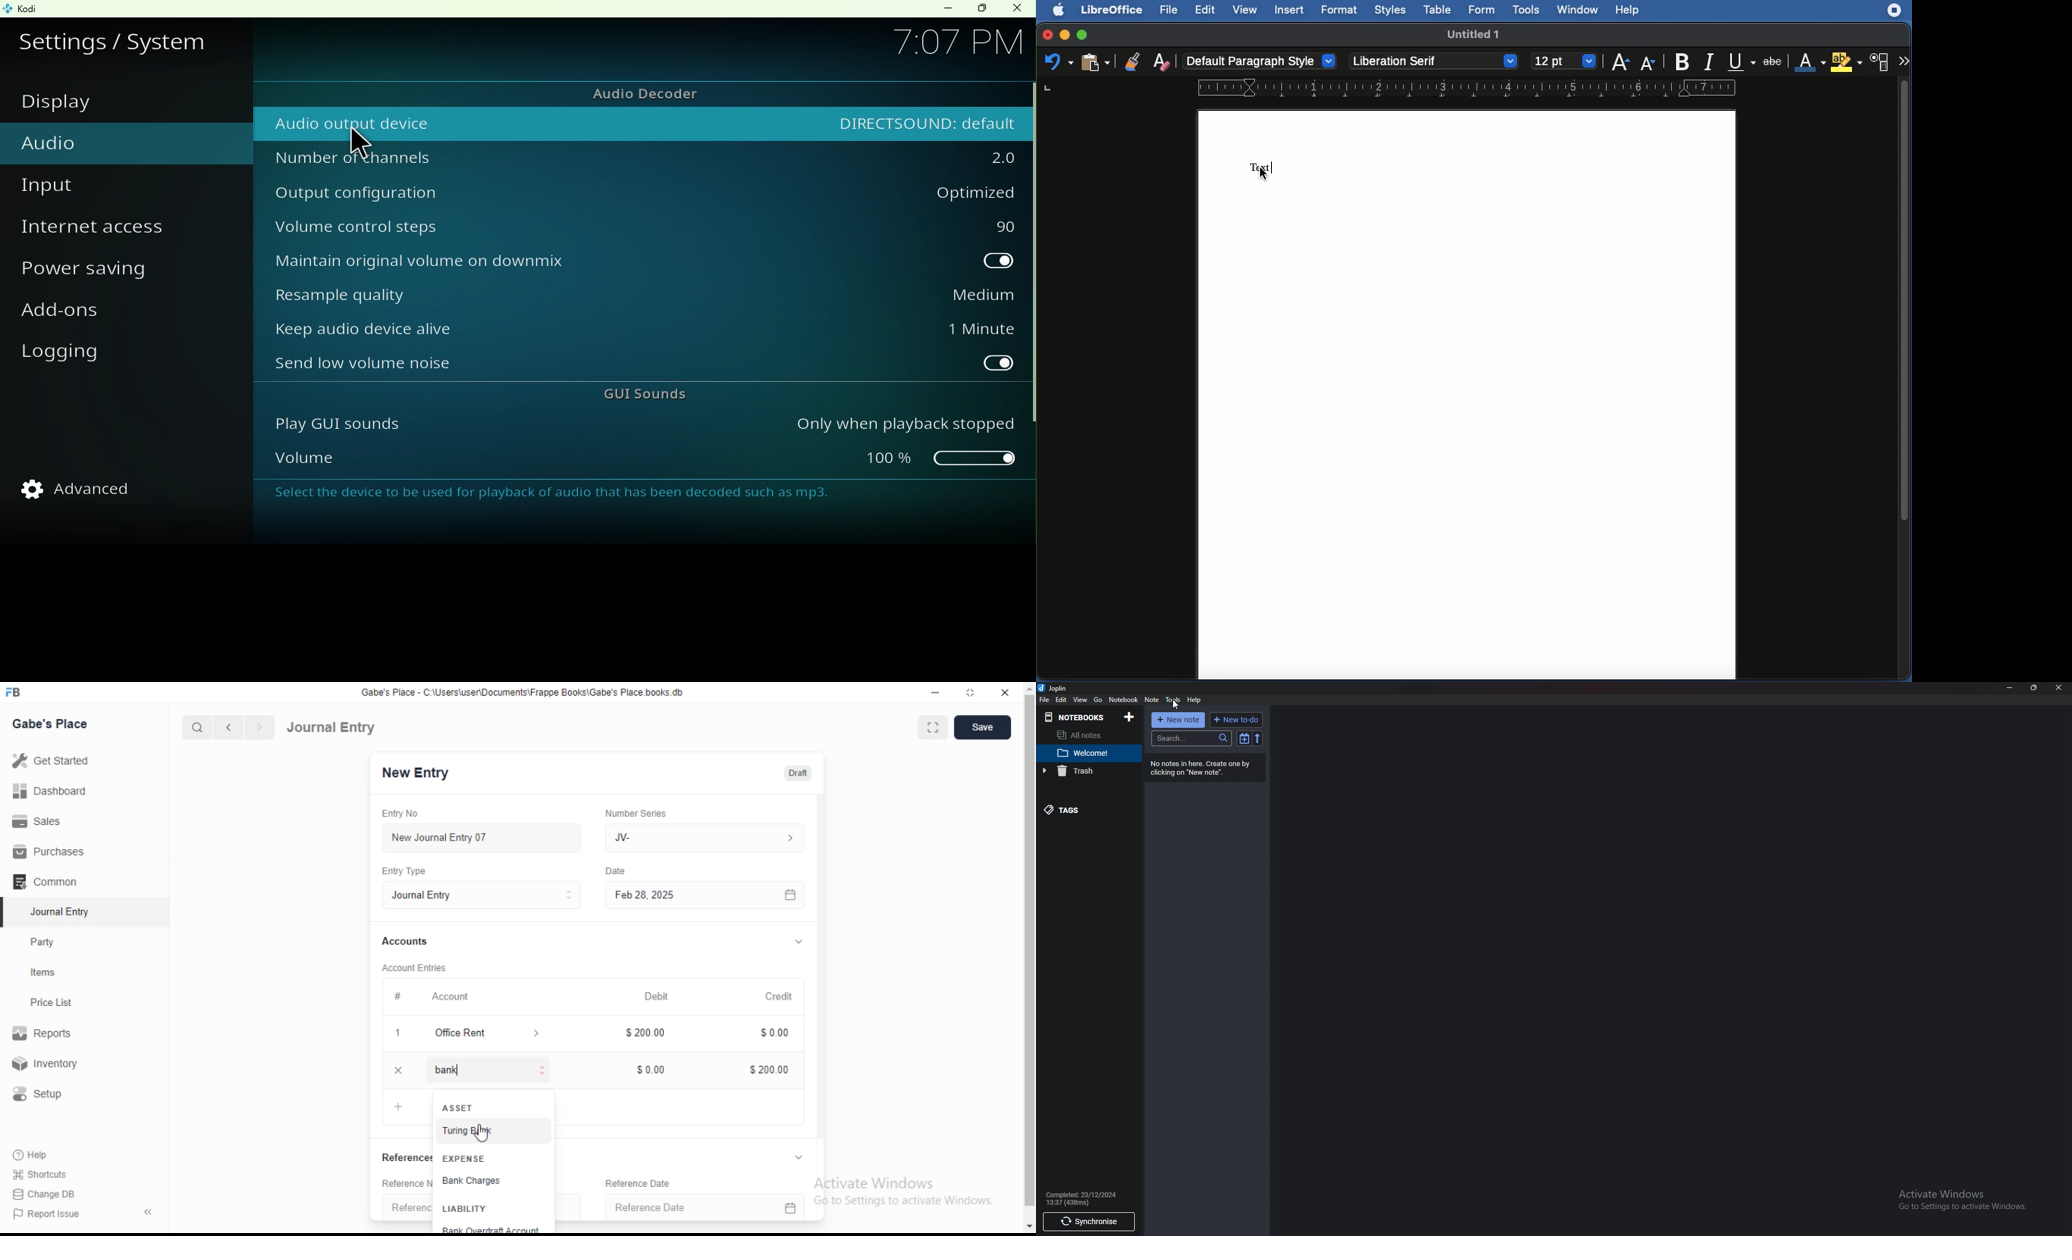 This screenshot has width=2072, height=1260. What do you see at coordinates (49, 852) in the screenshot?
I see `Purchases` at bounding box center [49, 852].